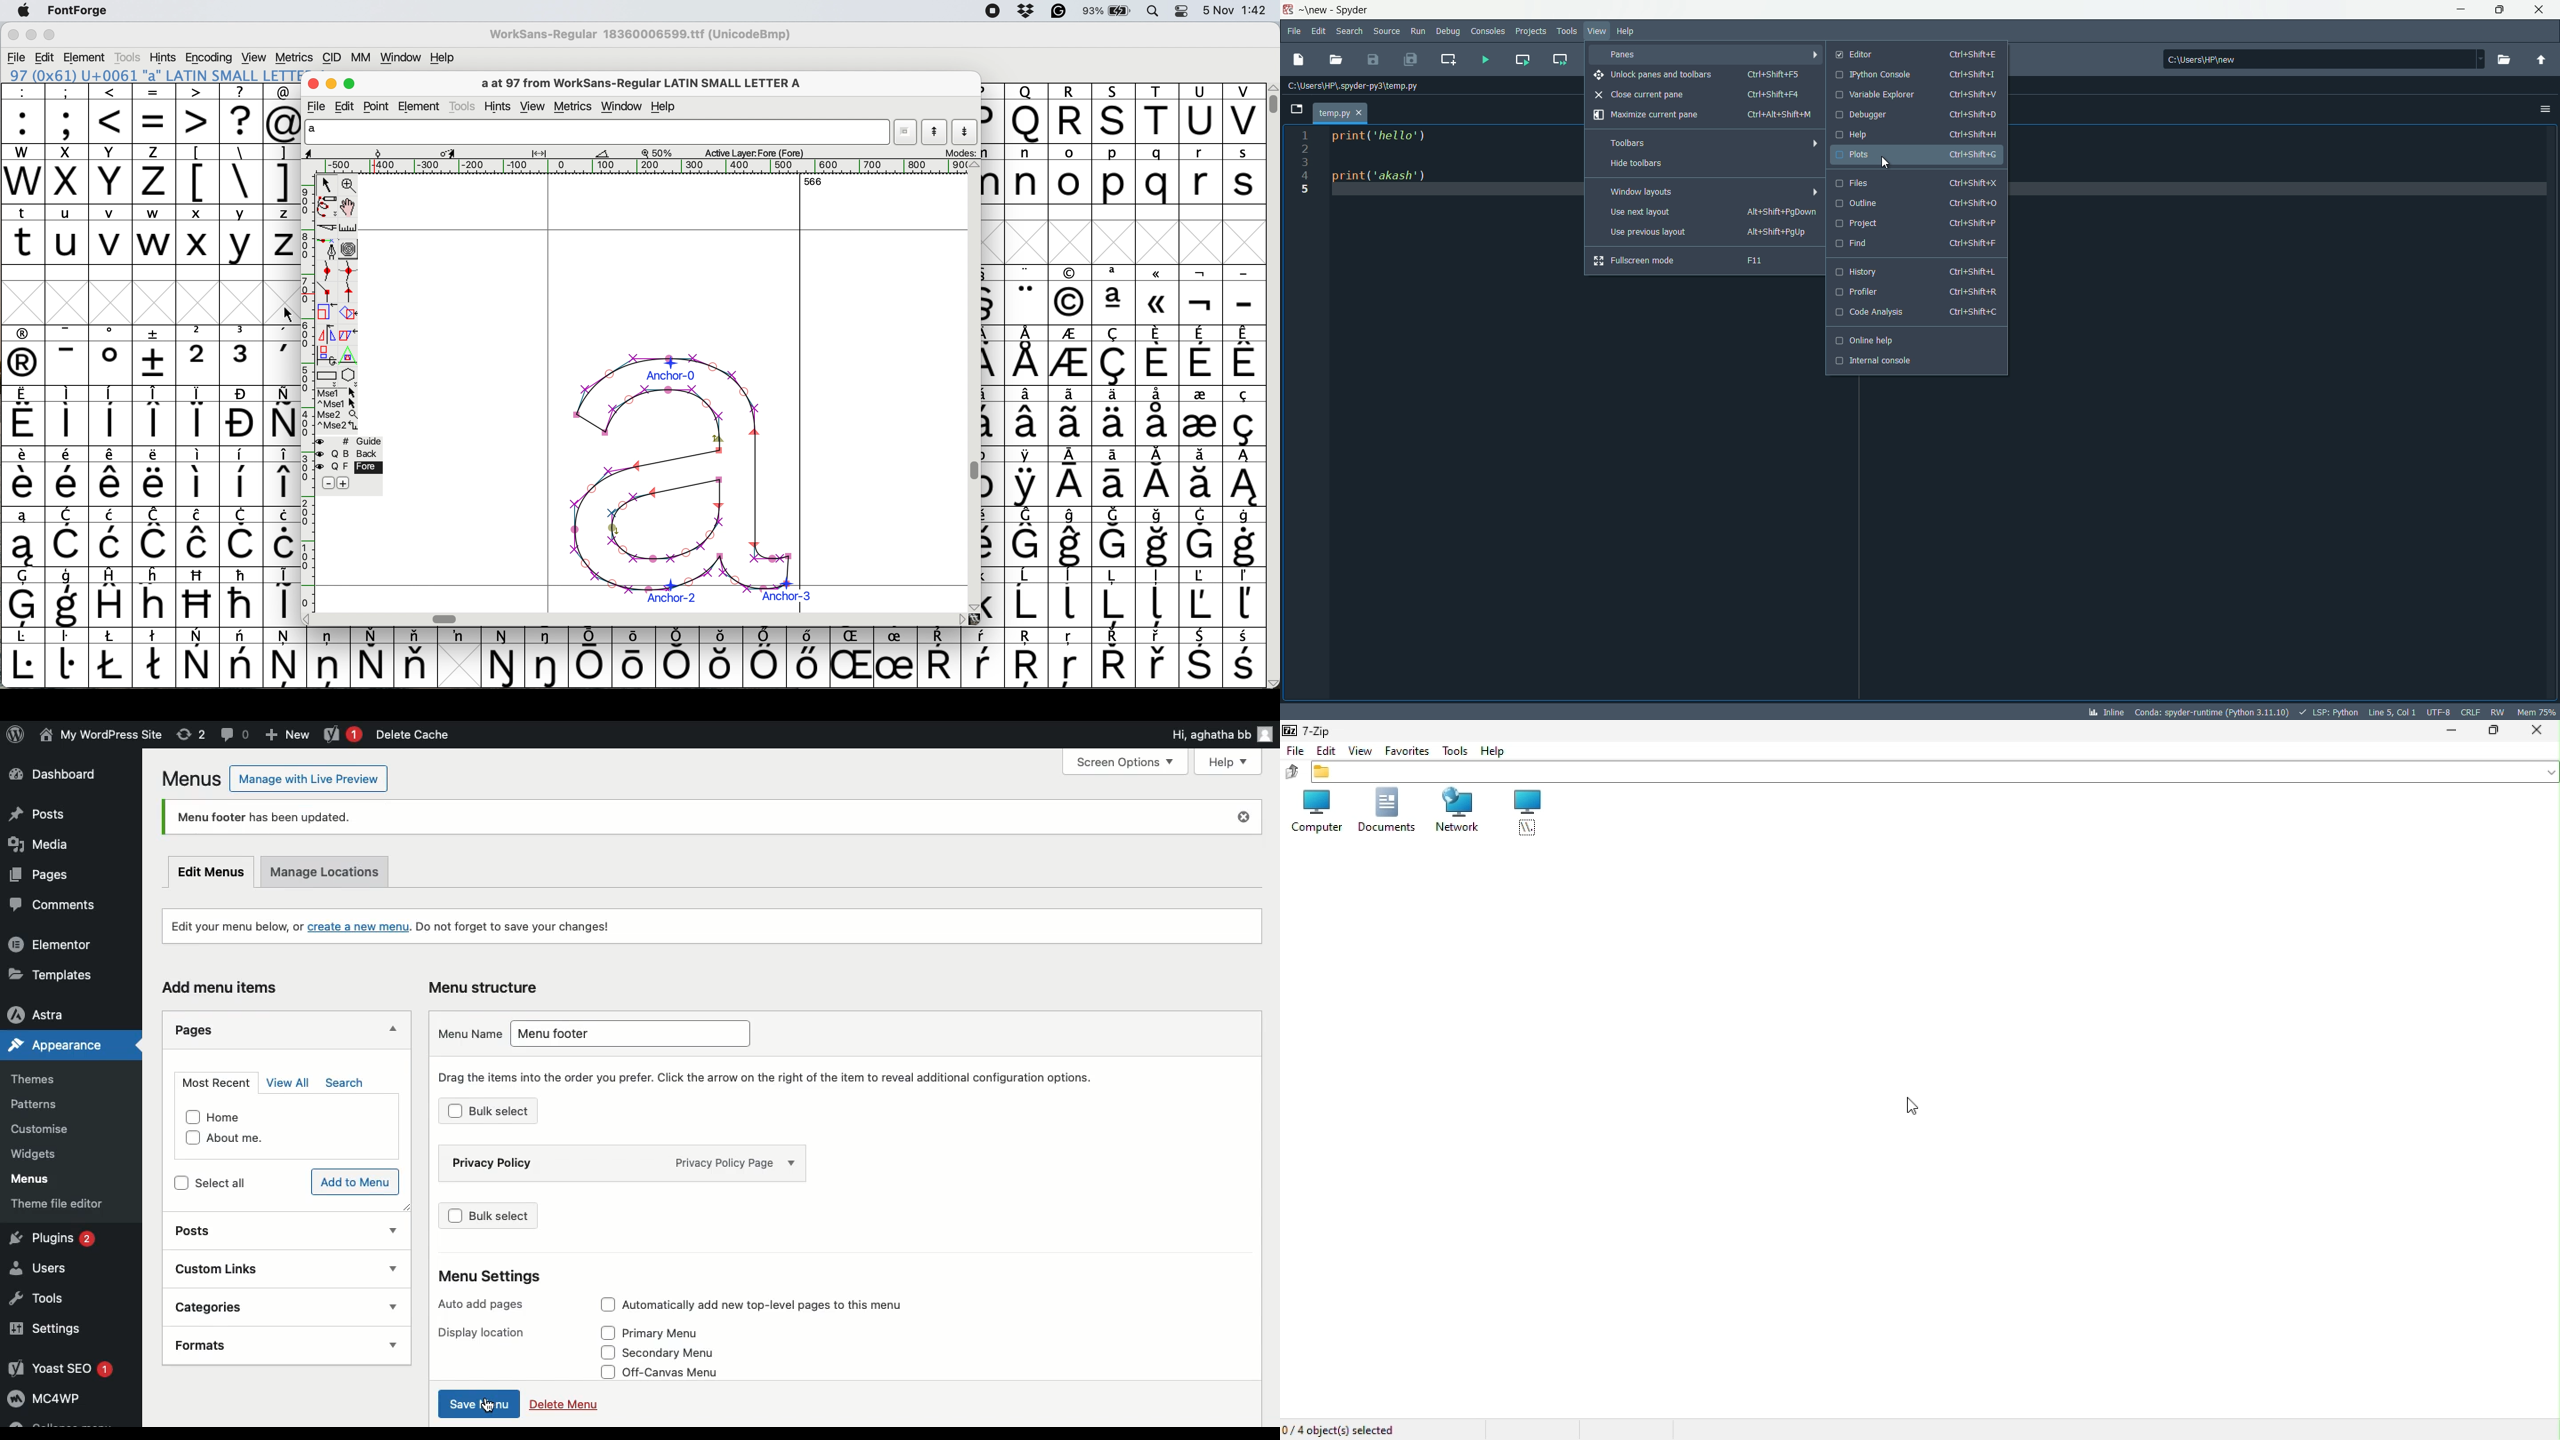 This screenshot has height=1456, width=2576. What do you see at coordinates (190, 1137) in the screenshot?
I see `checkbox` at bounding box center [190, 1137].